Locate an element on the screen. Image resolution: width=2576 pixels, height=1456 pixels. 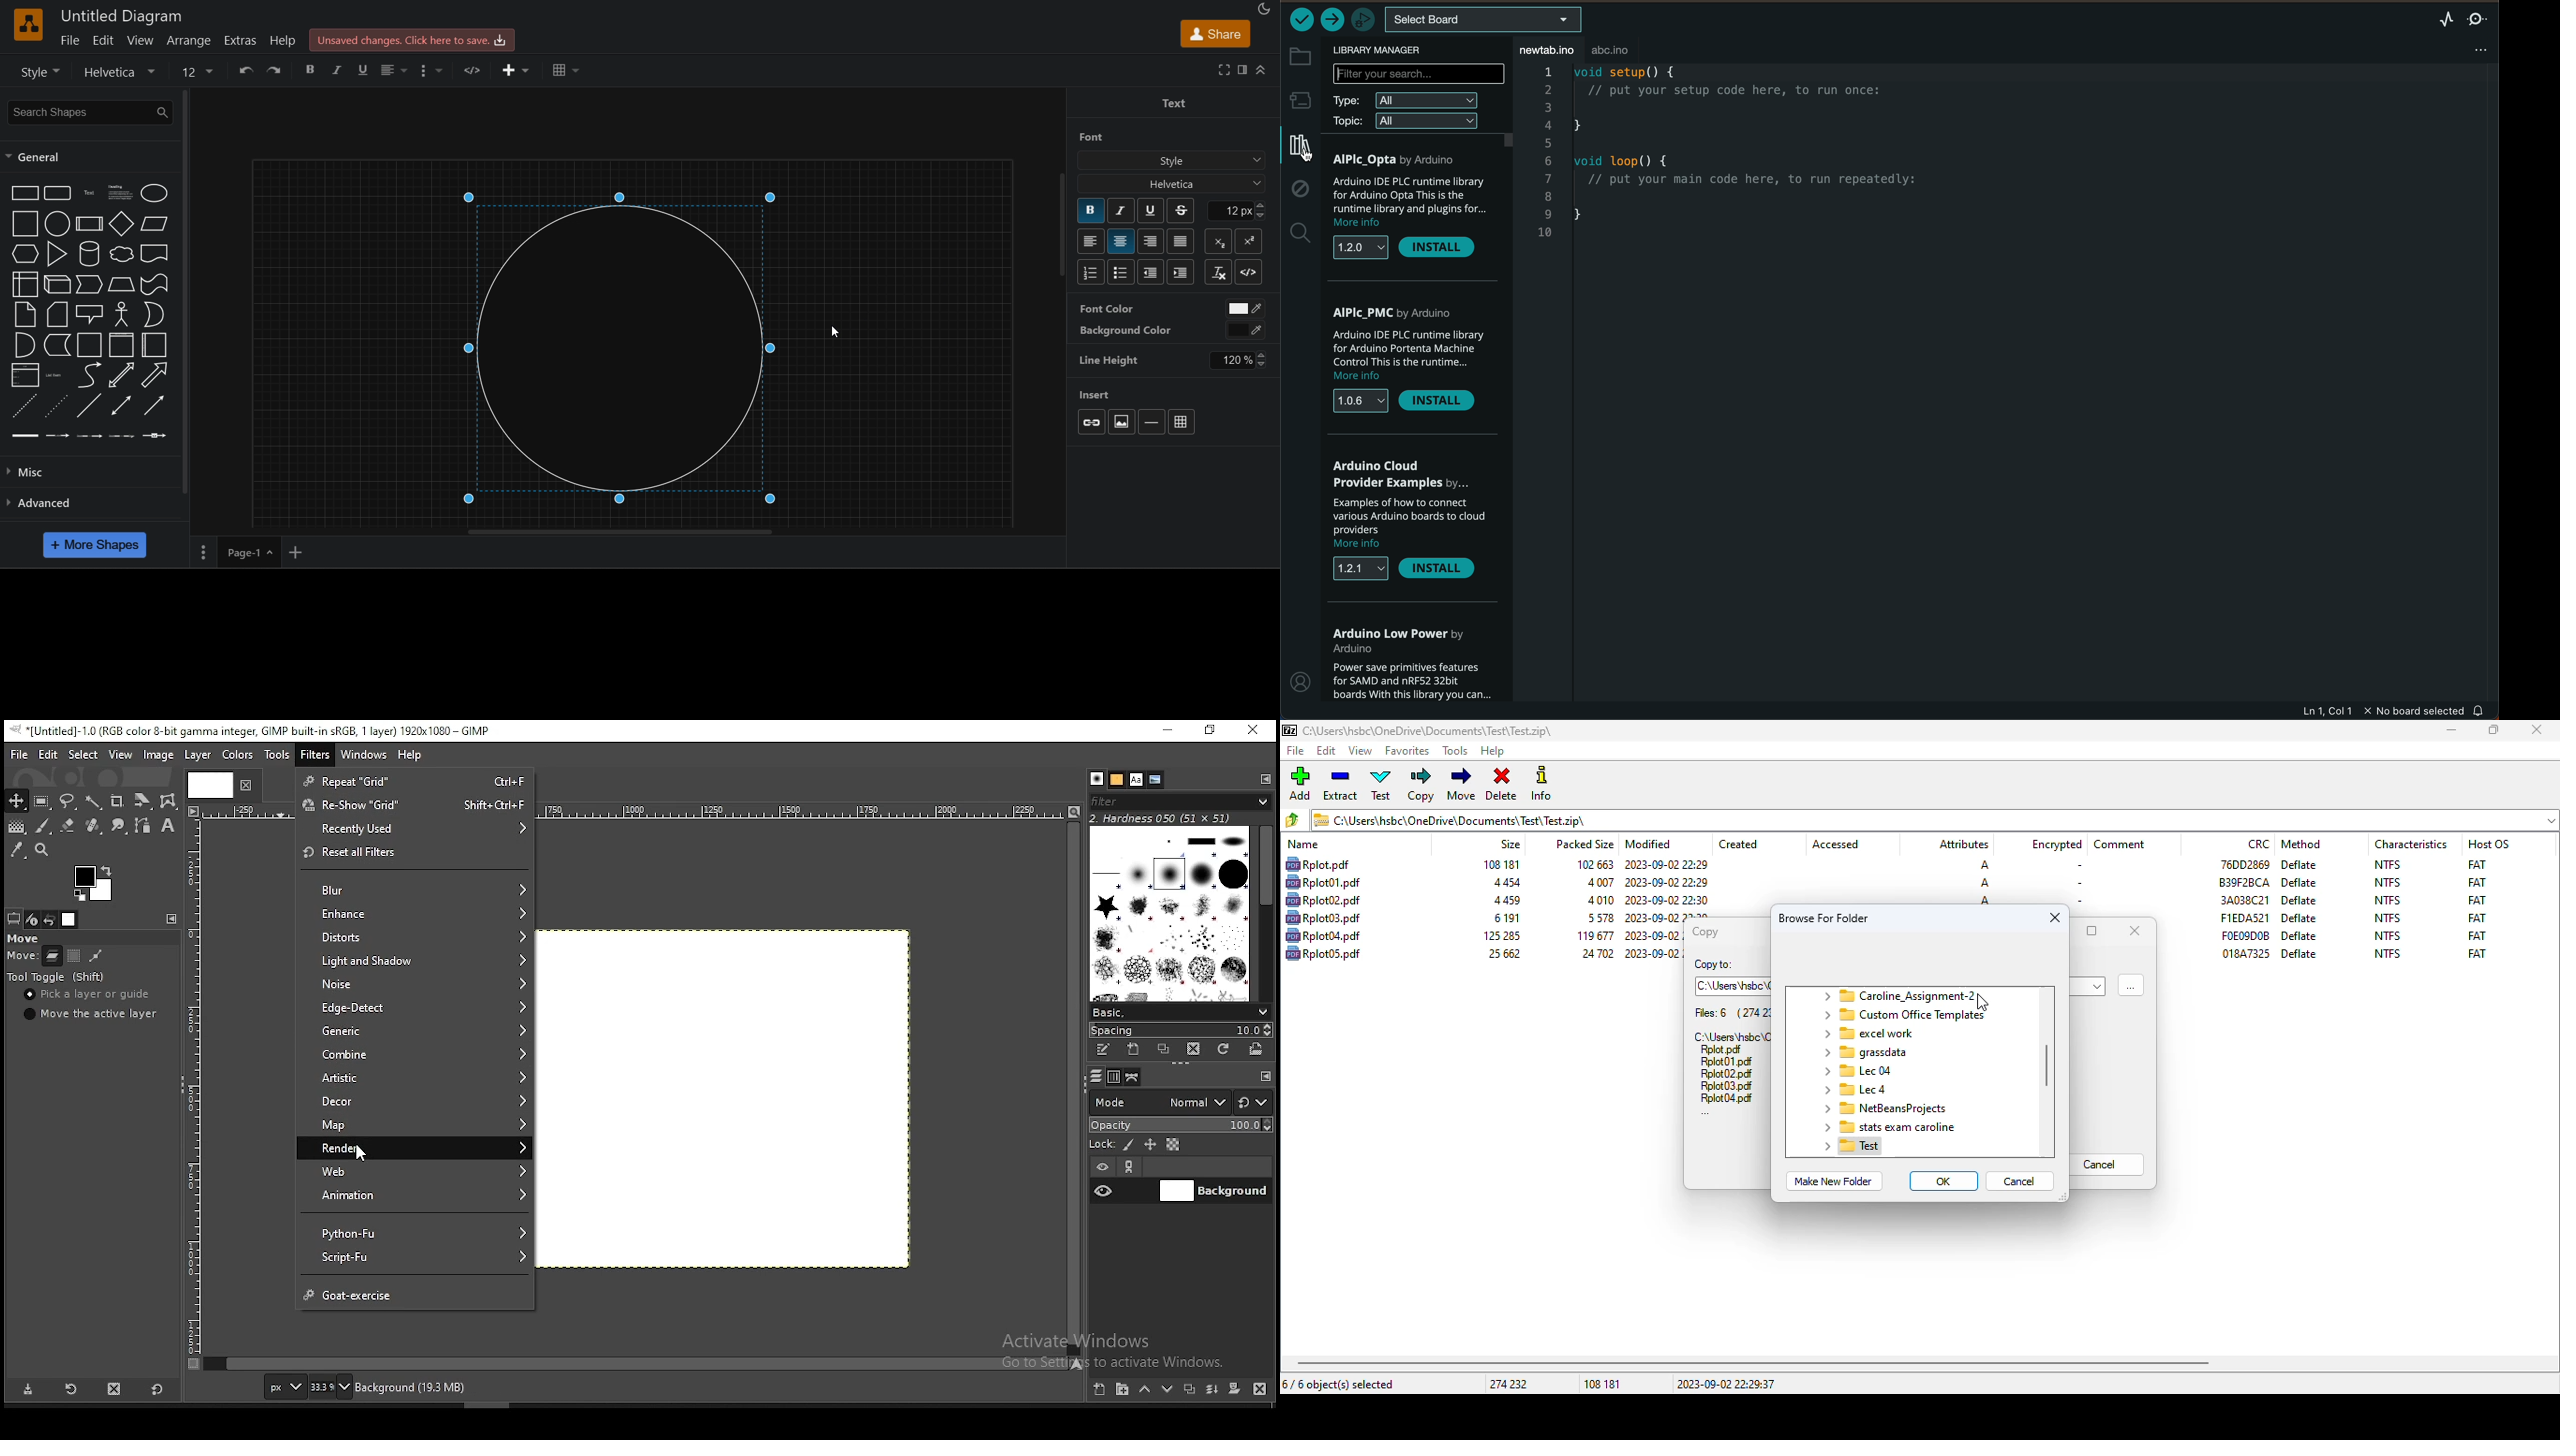
line is located at coordinates (91, 407).